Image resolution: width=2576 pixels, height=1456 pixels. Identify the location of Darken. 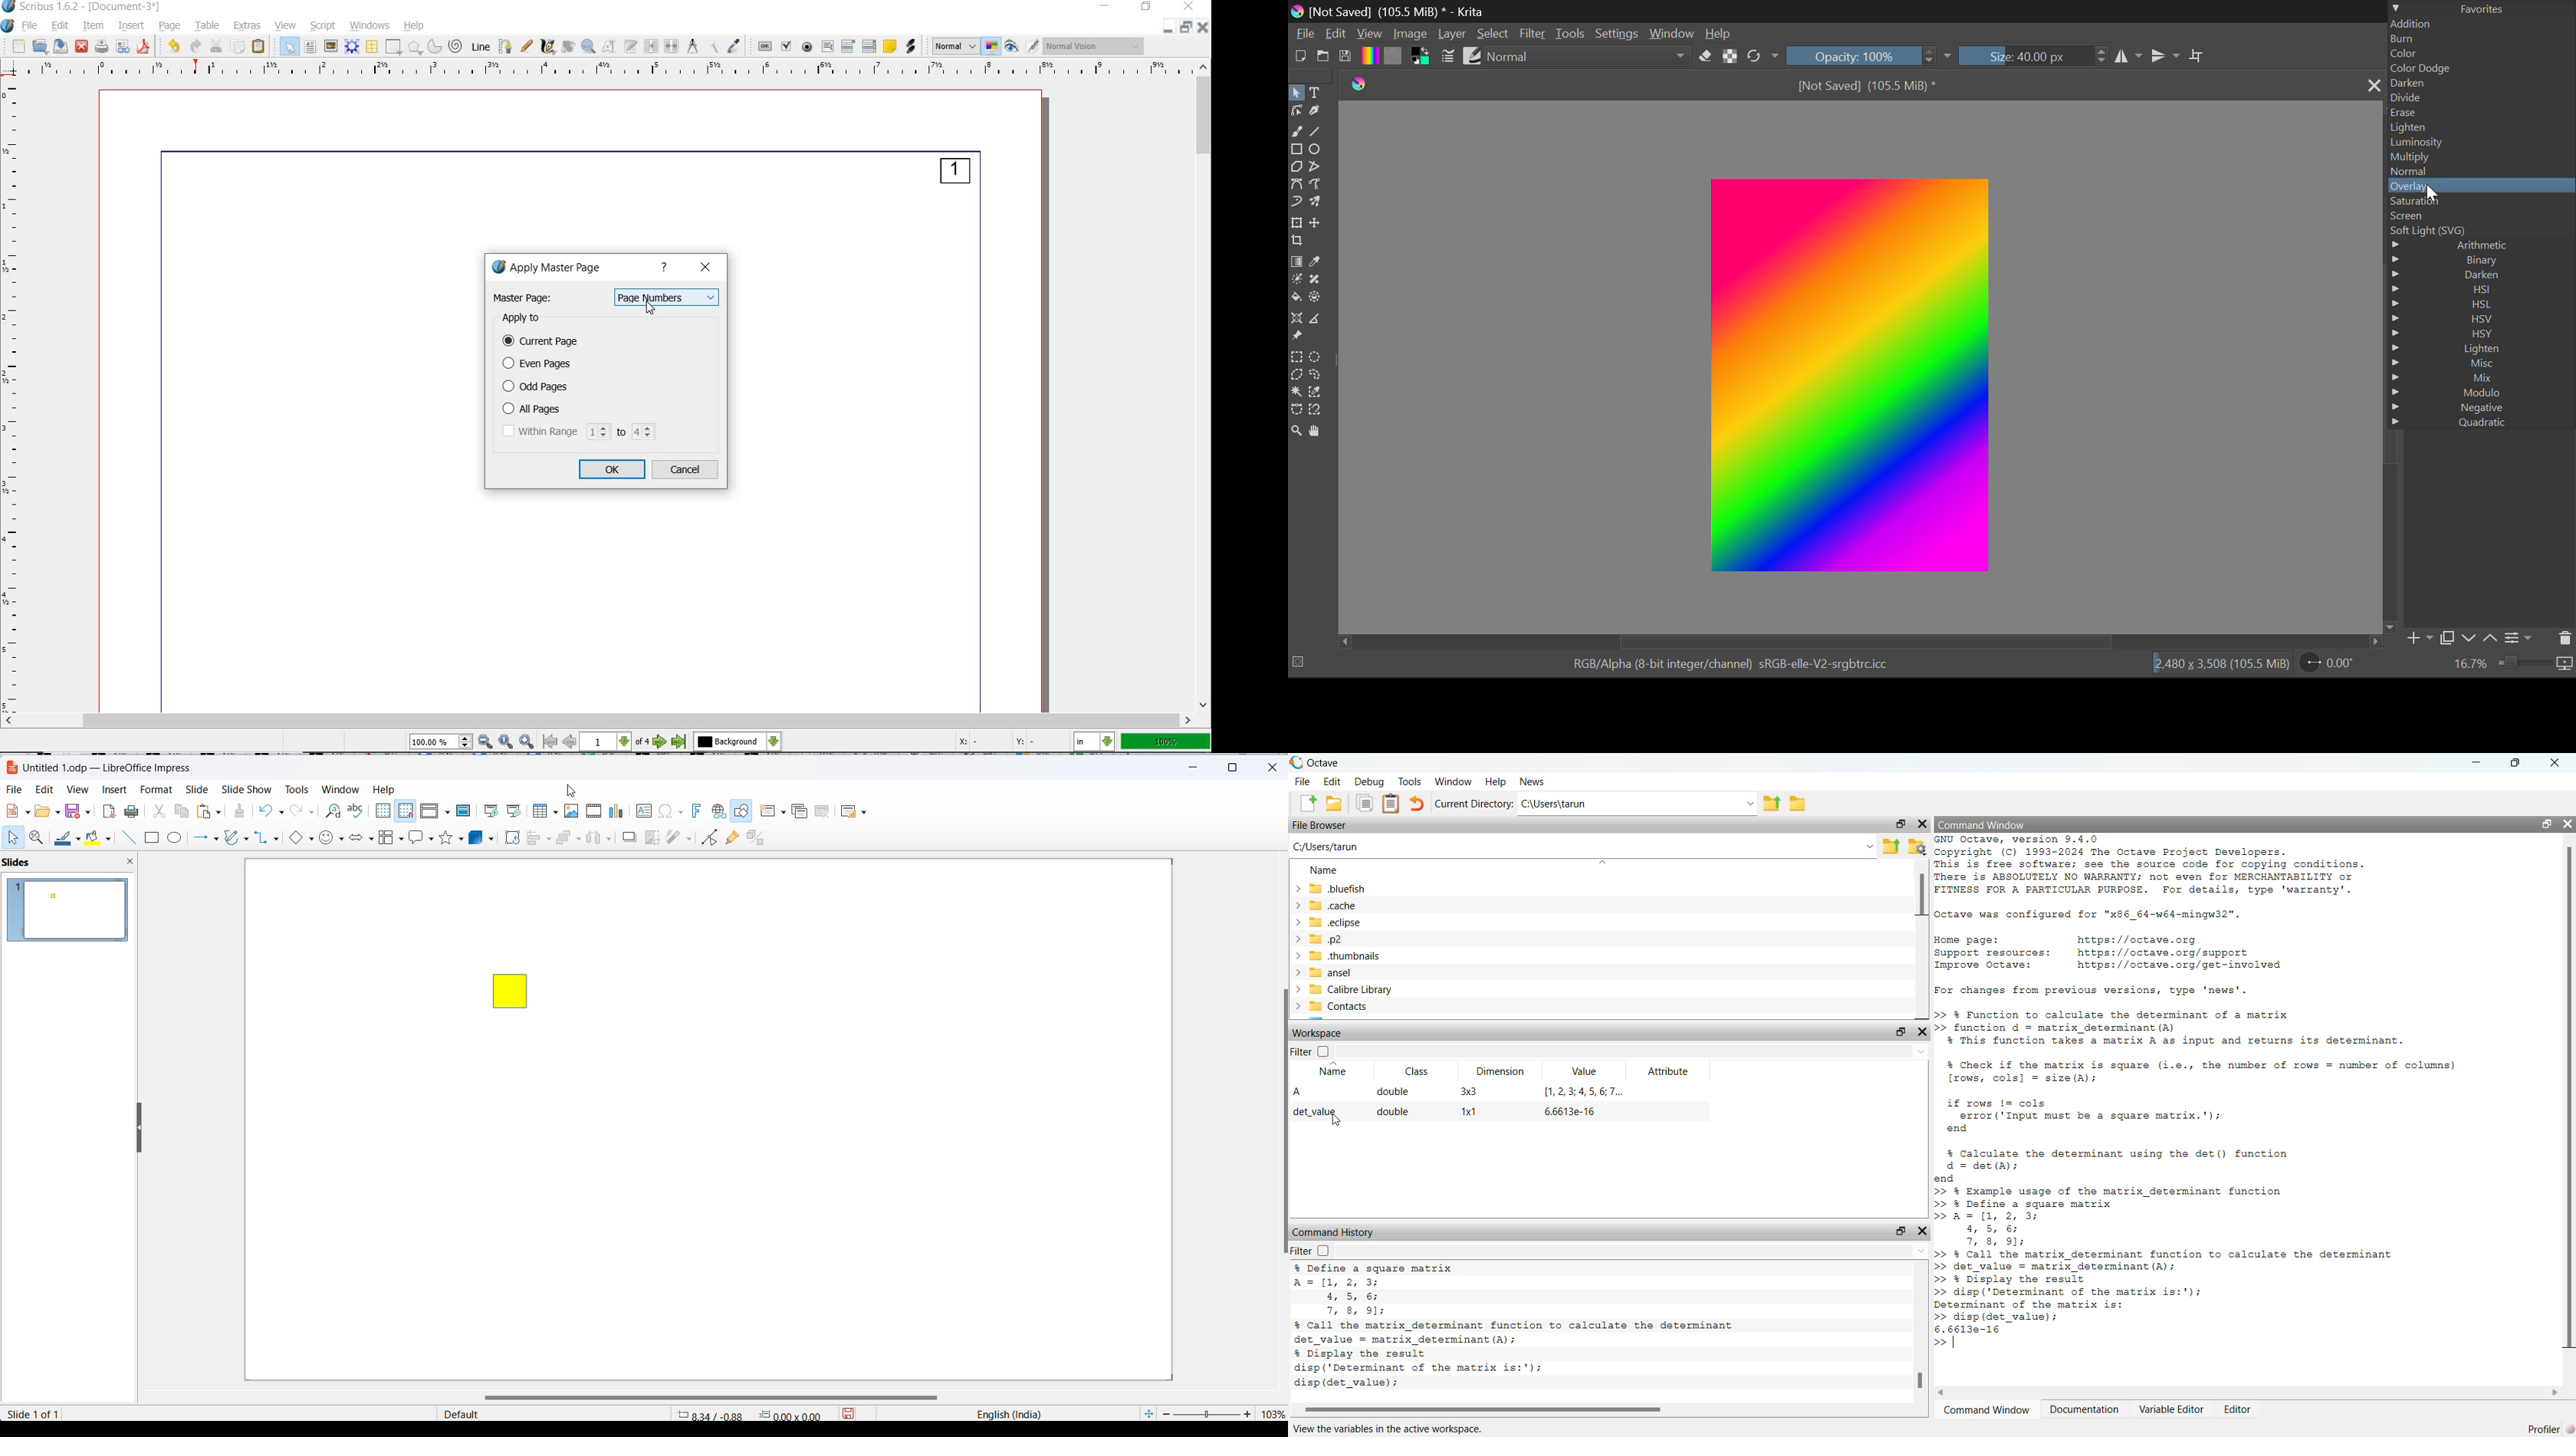
(2480, 275).